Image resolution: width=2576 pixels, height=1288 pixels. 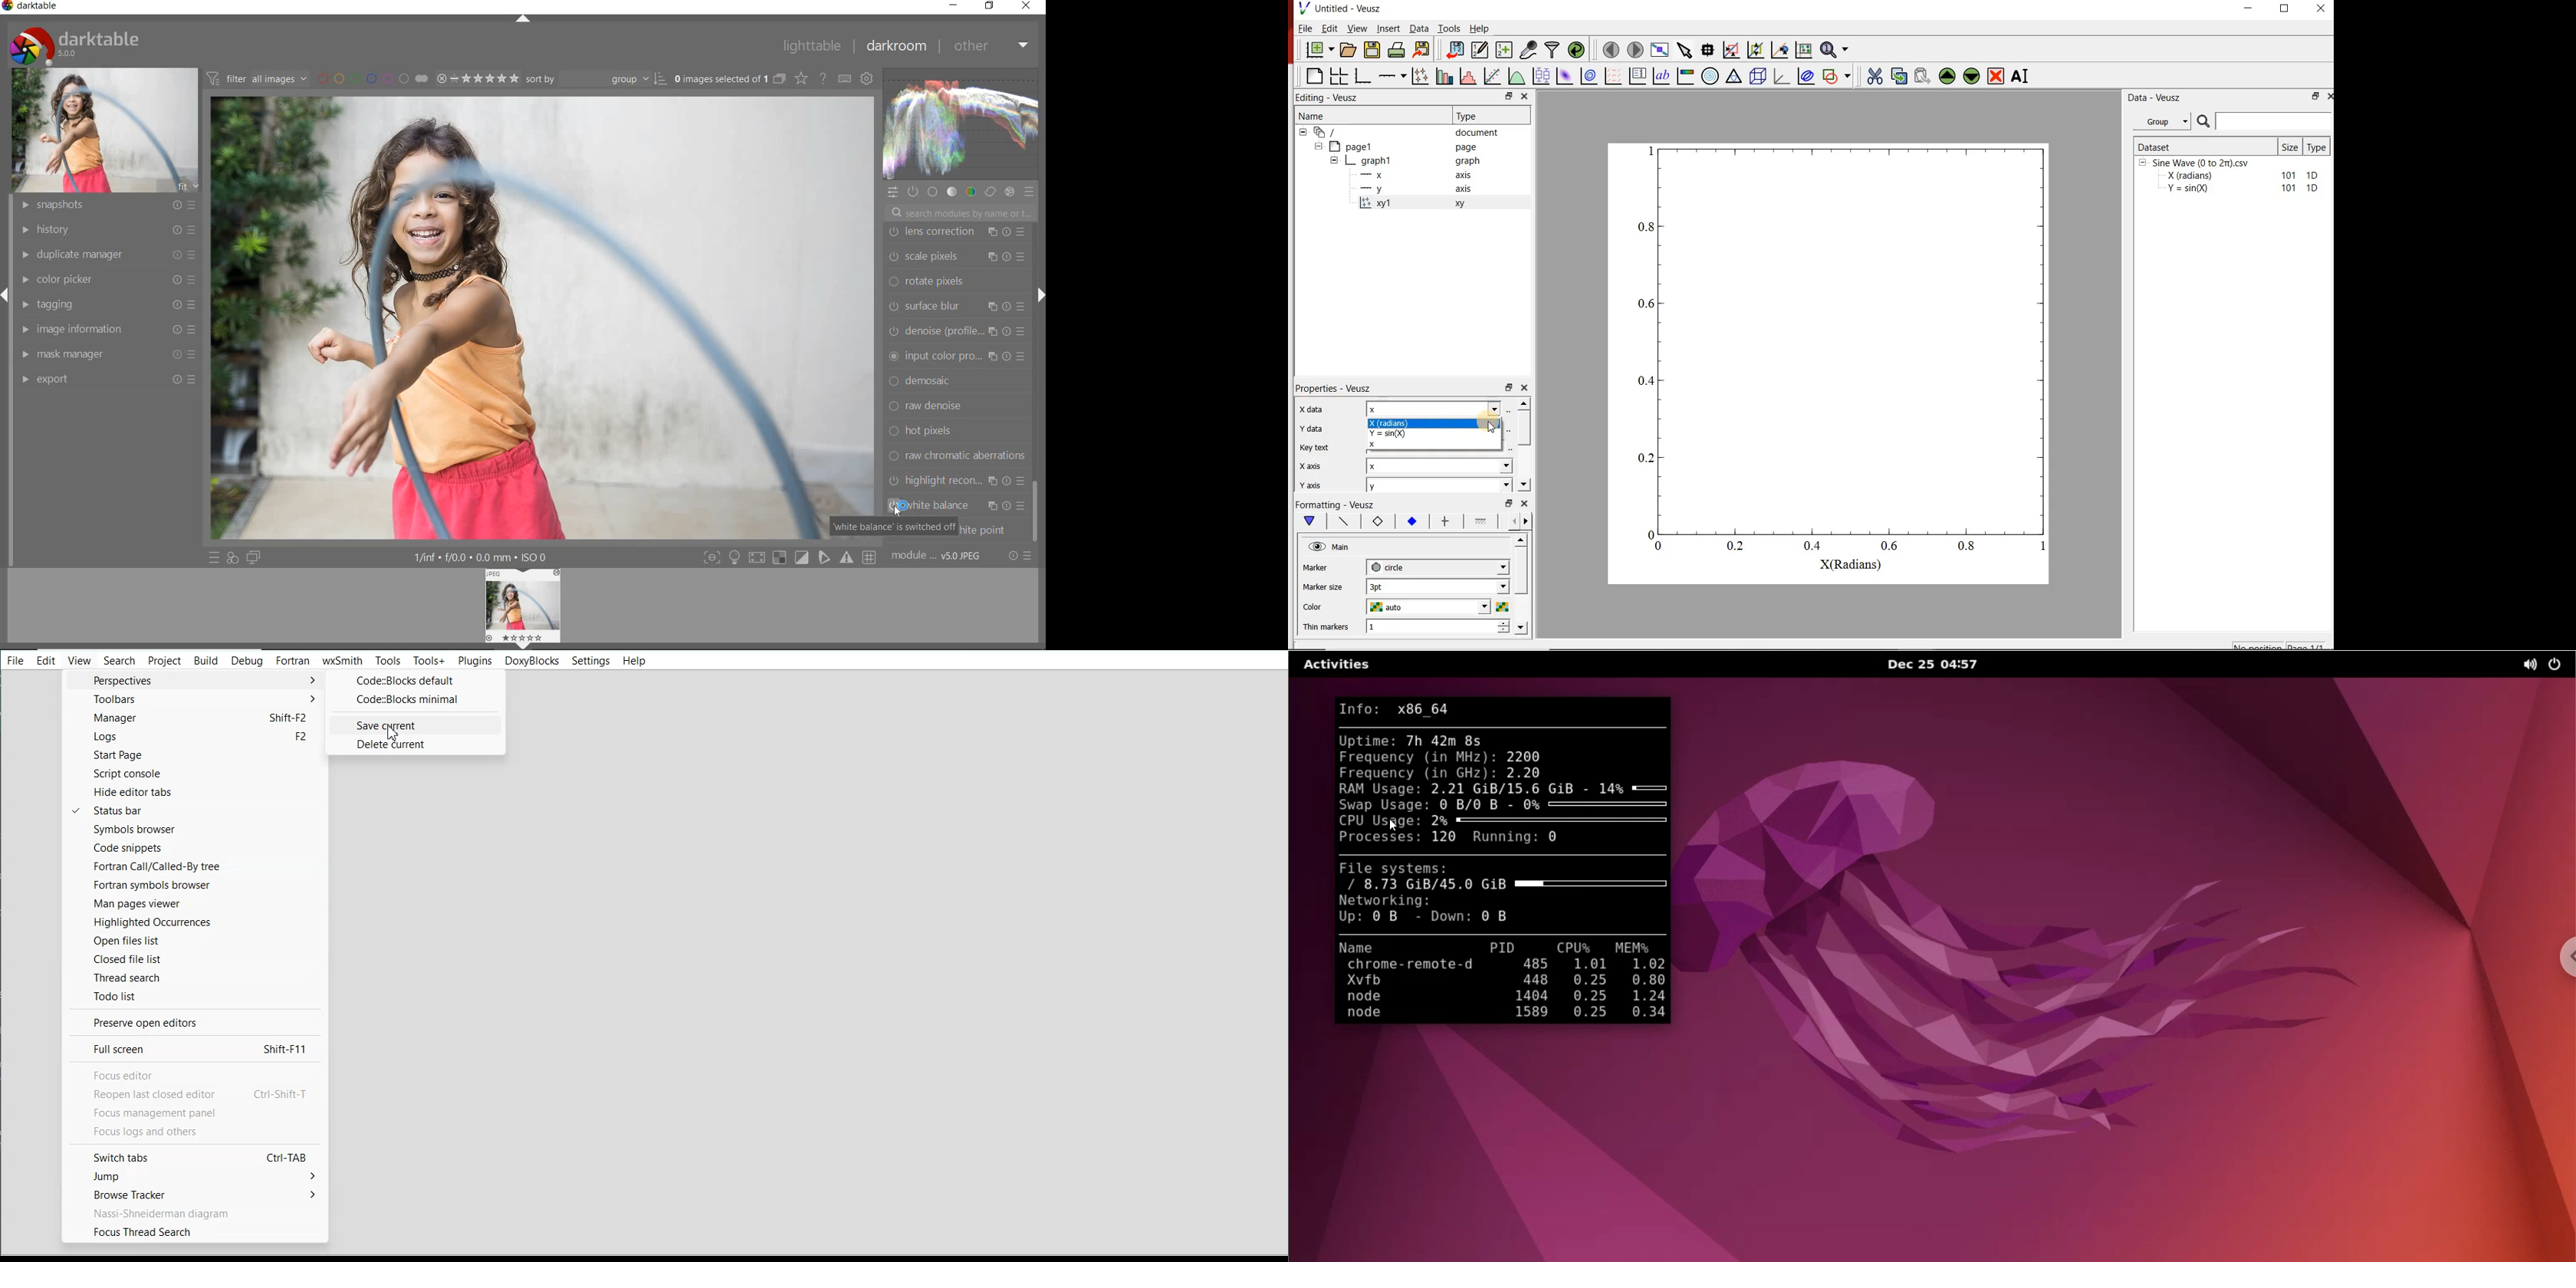 I want to click on other interface details, so click(x=482, y=558).